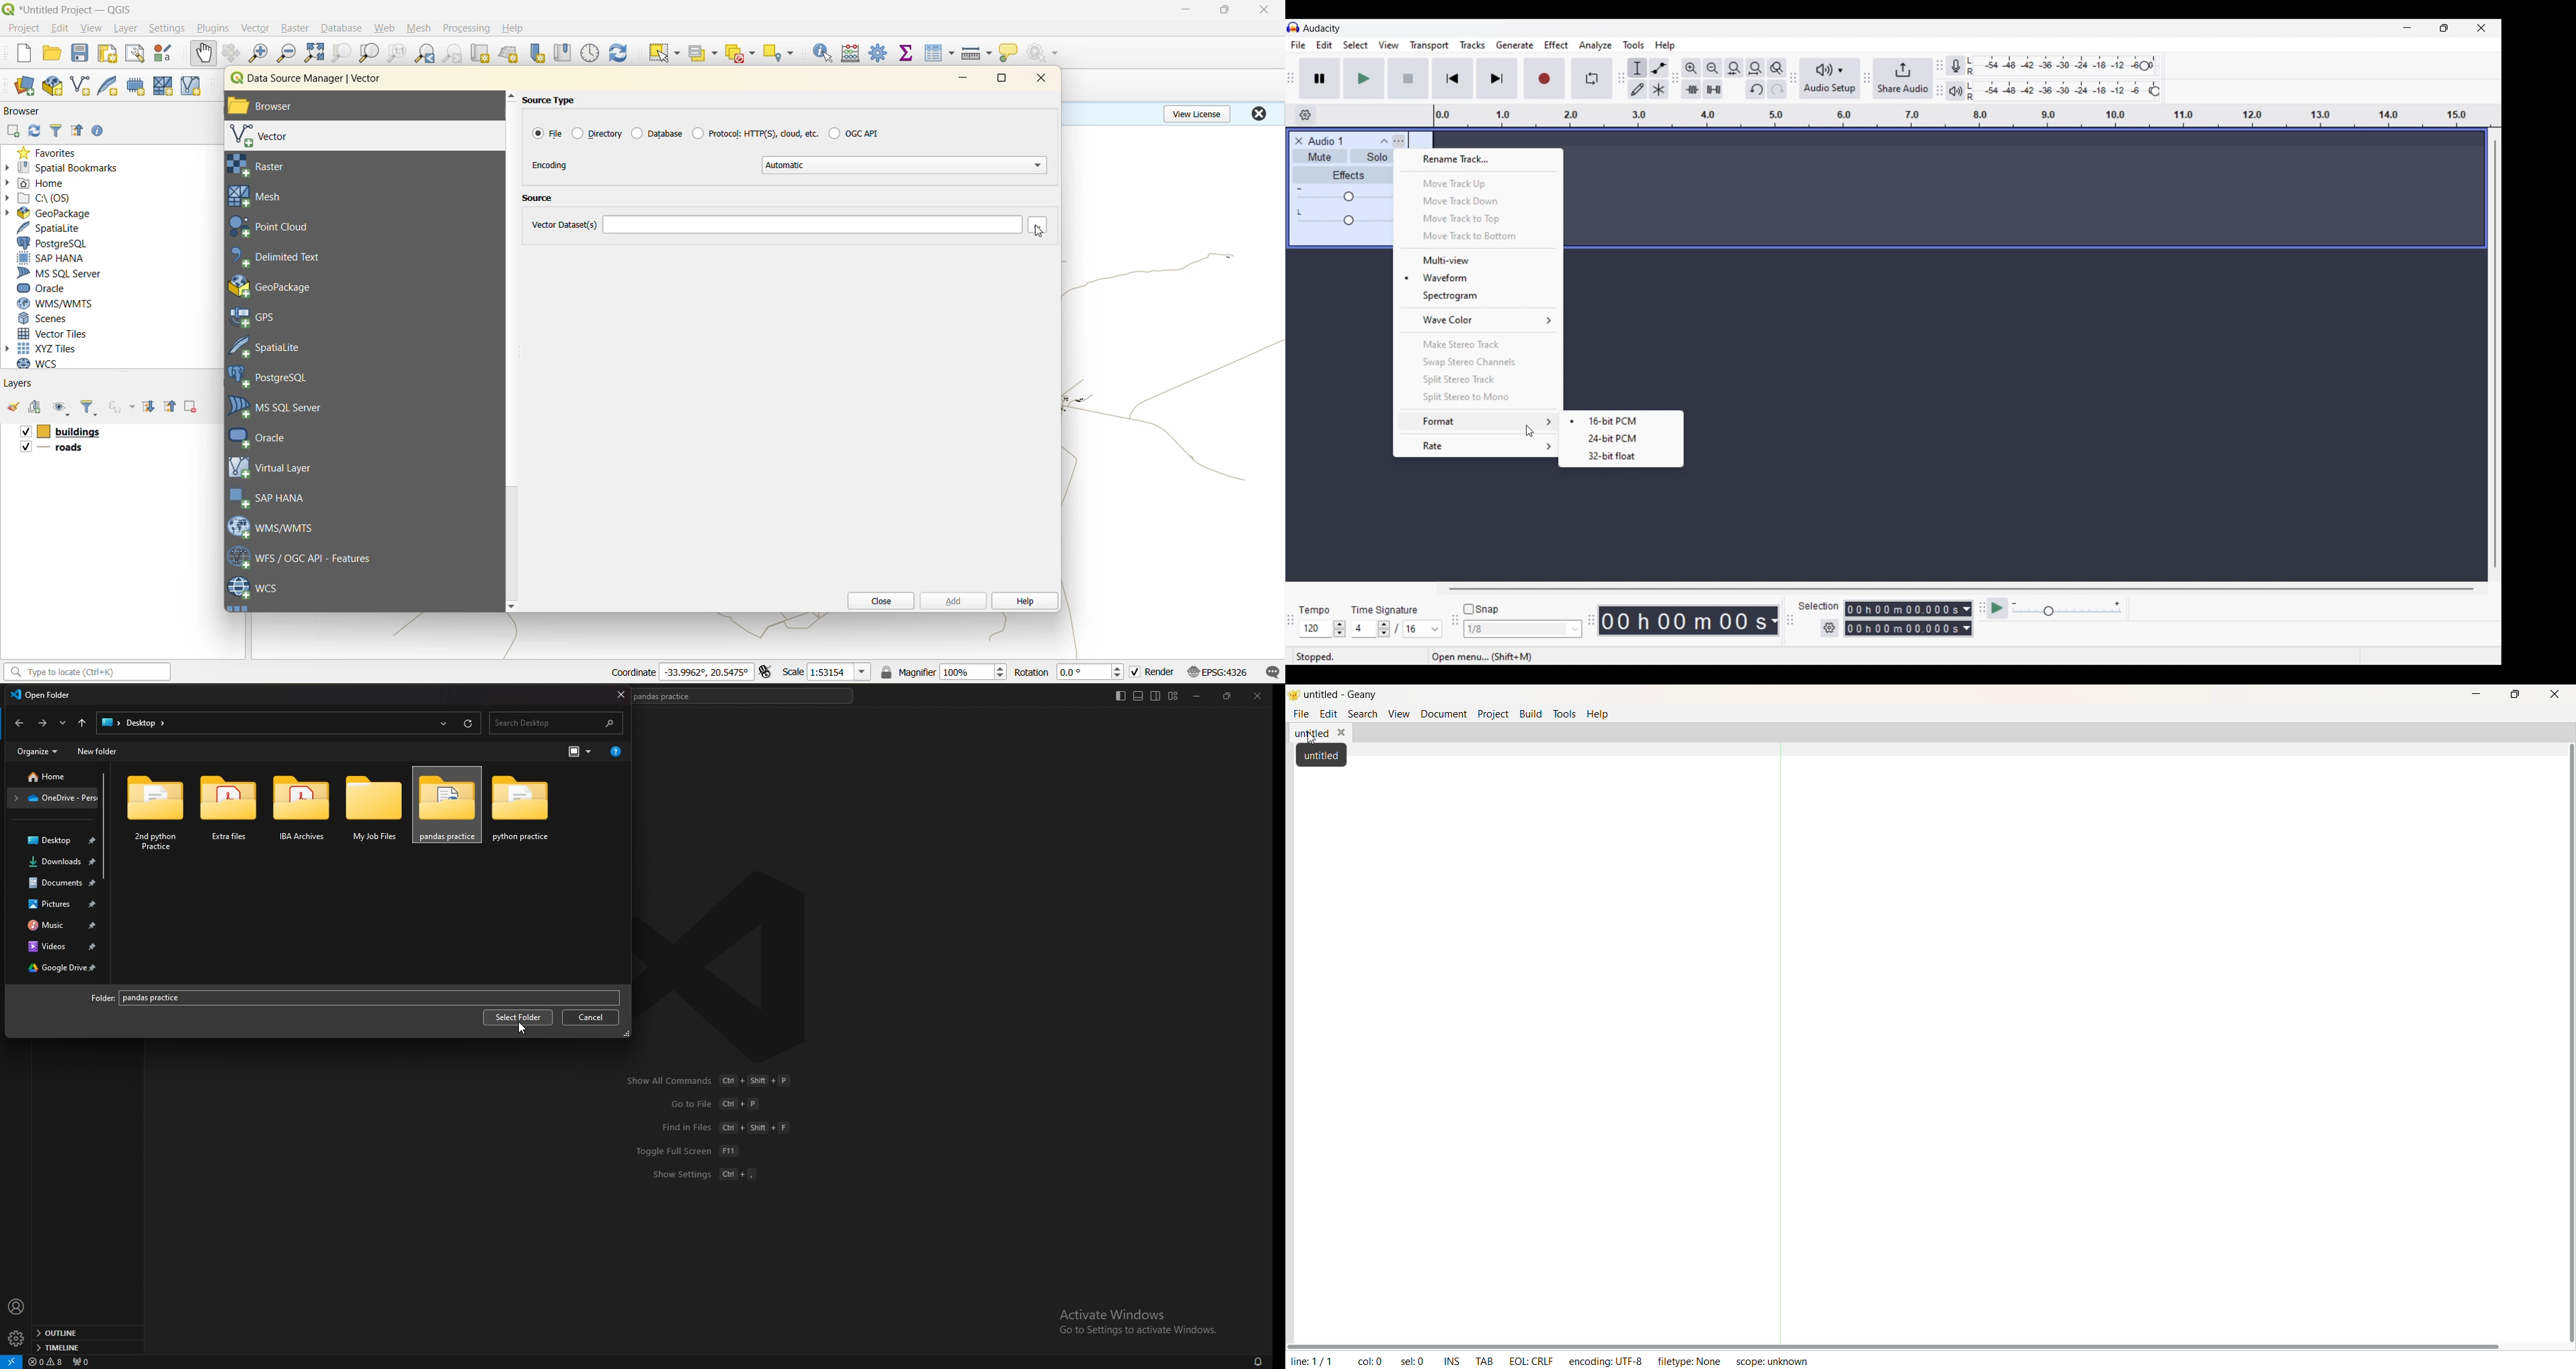 Image resolution: width=2576 pixels, height=1372 pixels. I want to click on zoom in, so click(261, 54).